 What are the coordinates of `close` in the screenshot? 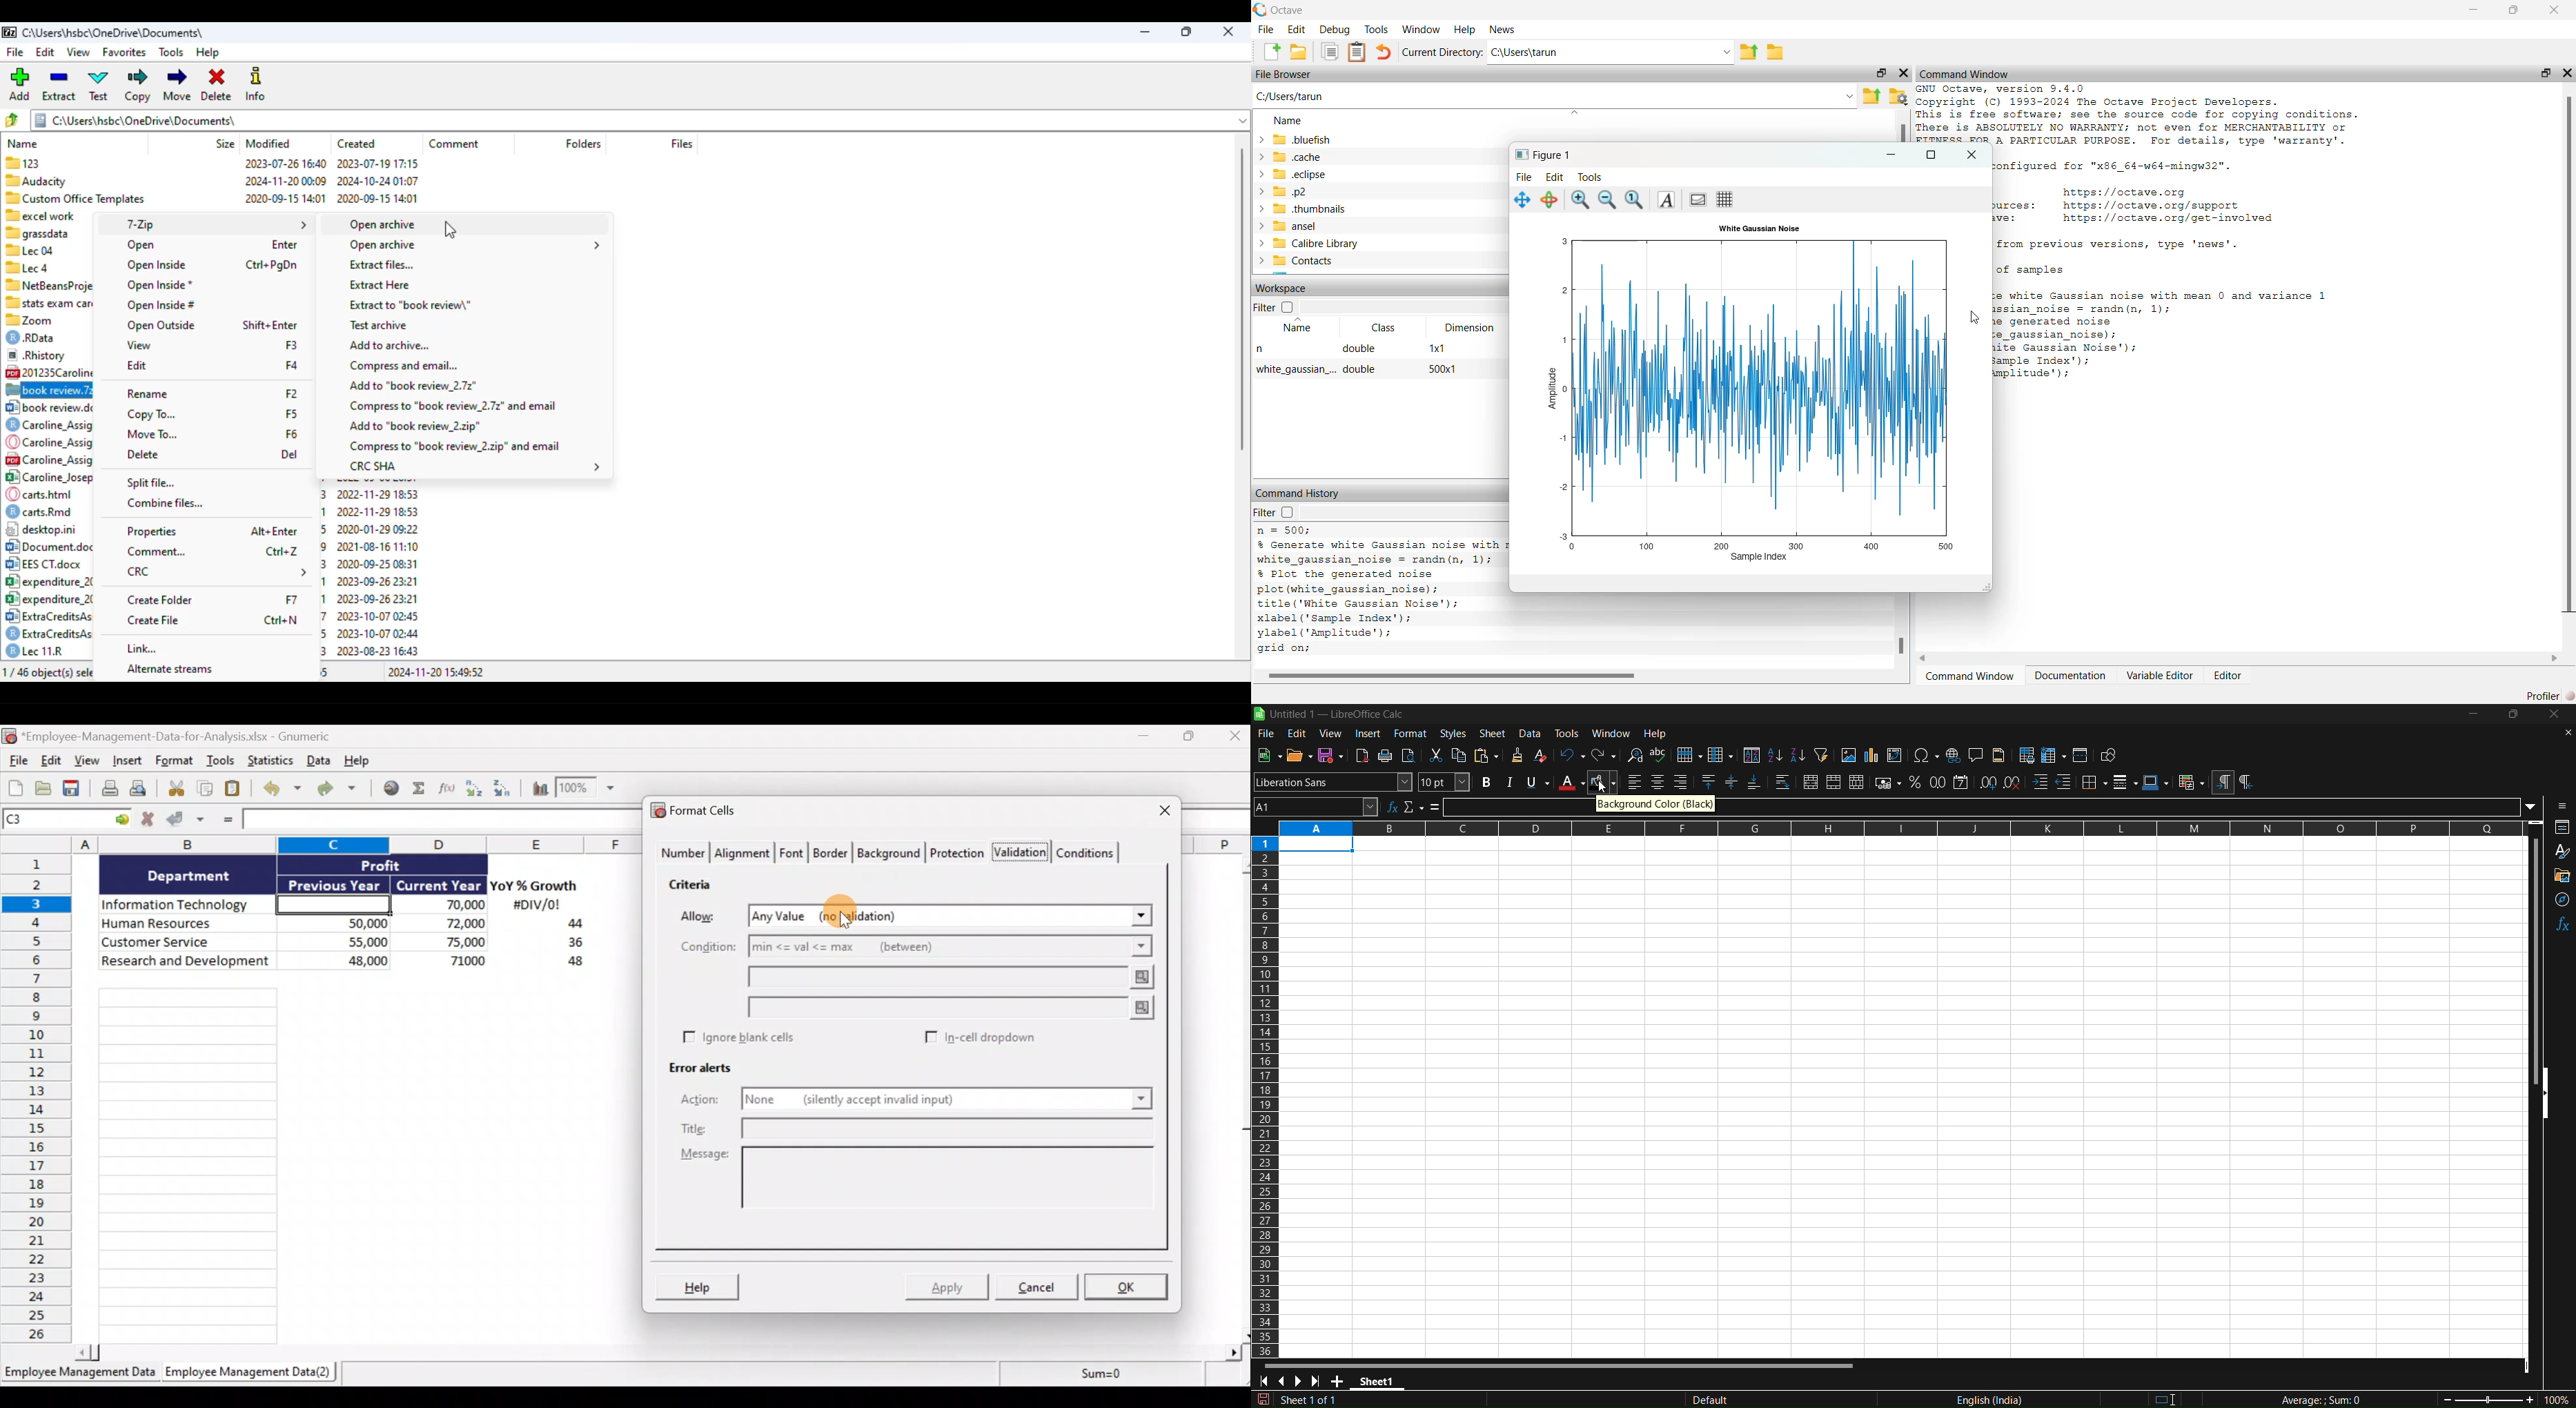 It's located at (2553, 714).